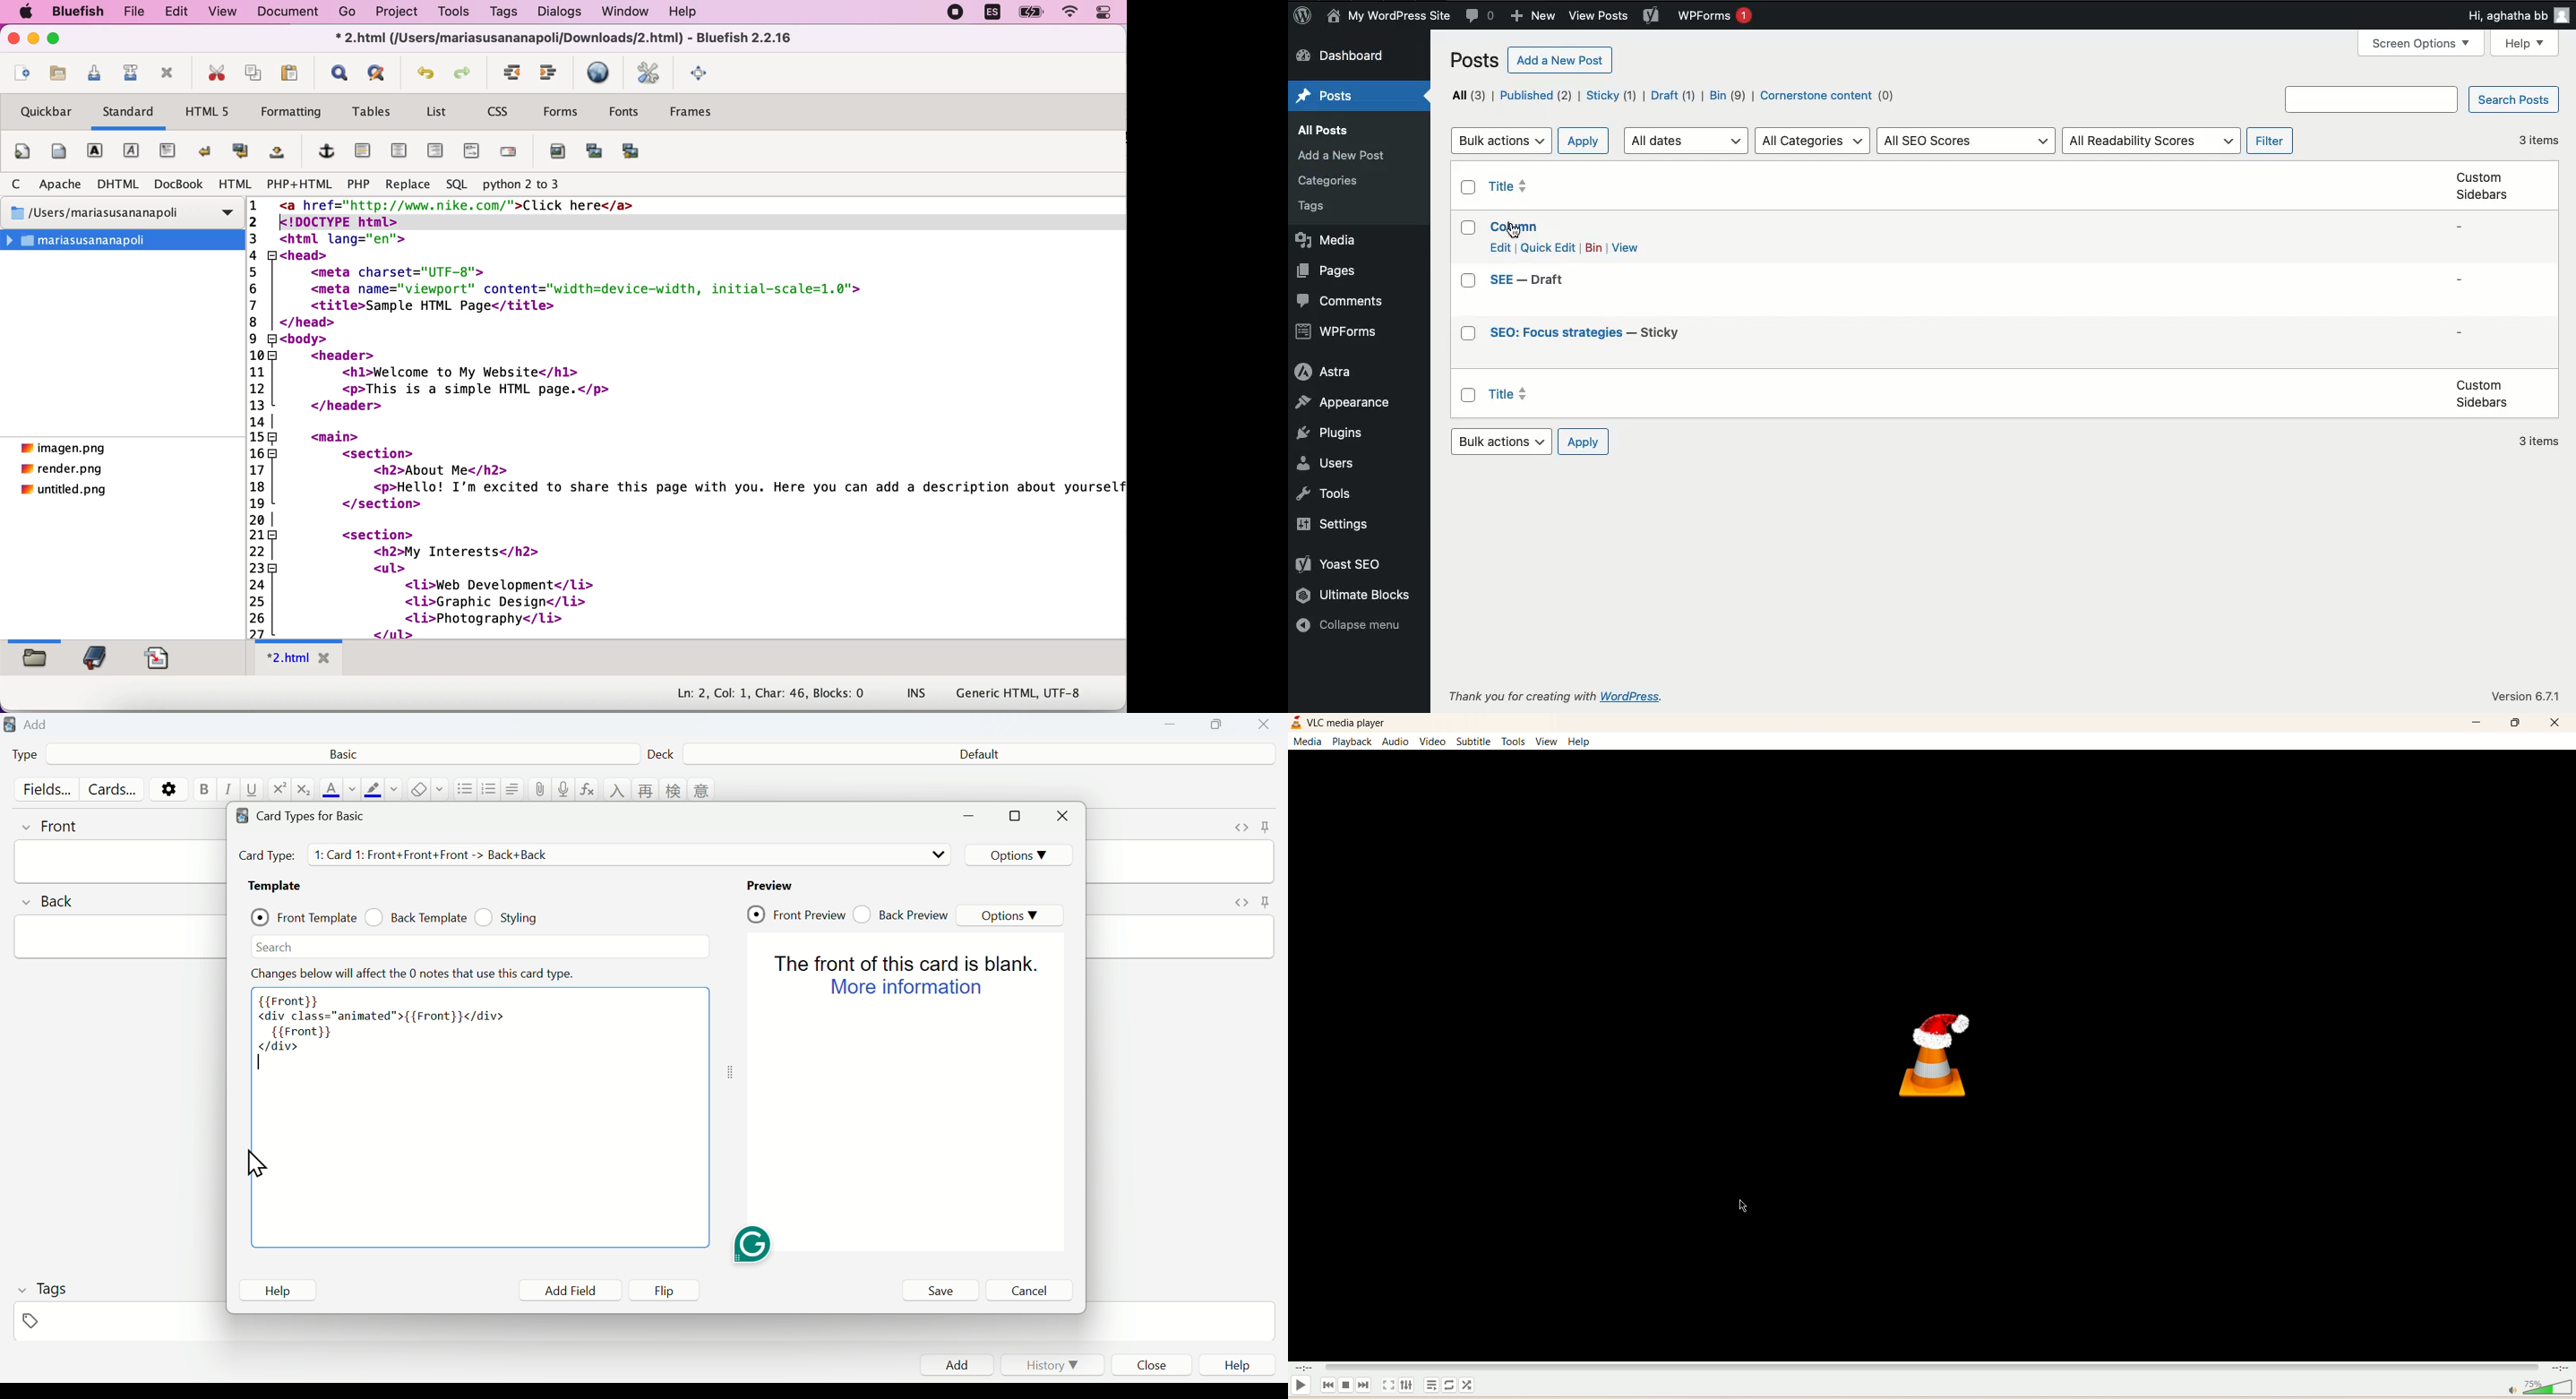  Describe the element at coordinates (1687, 142) in the screenshot. I see `All dates` at that location.